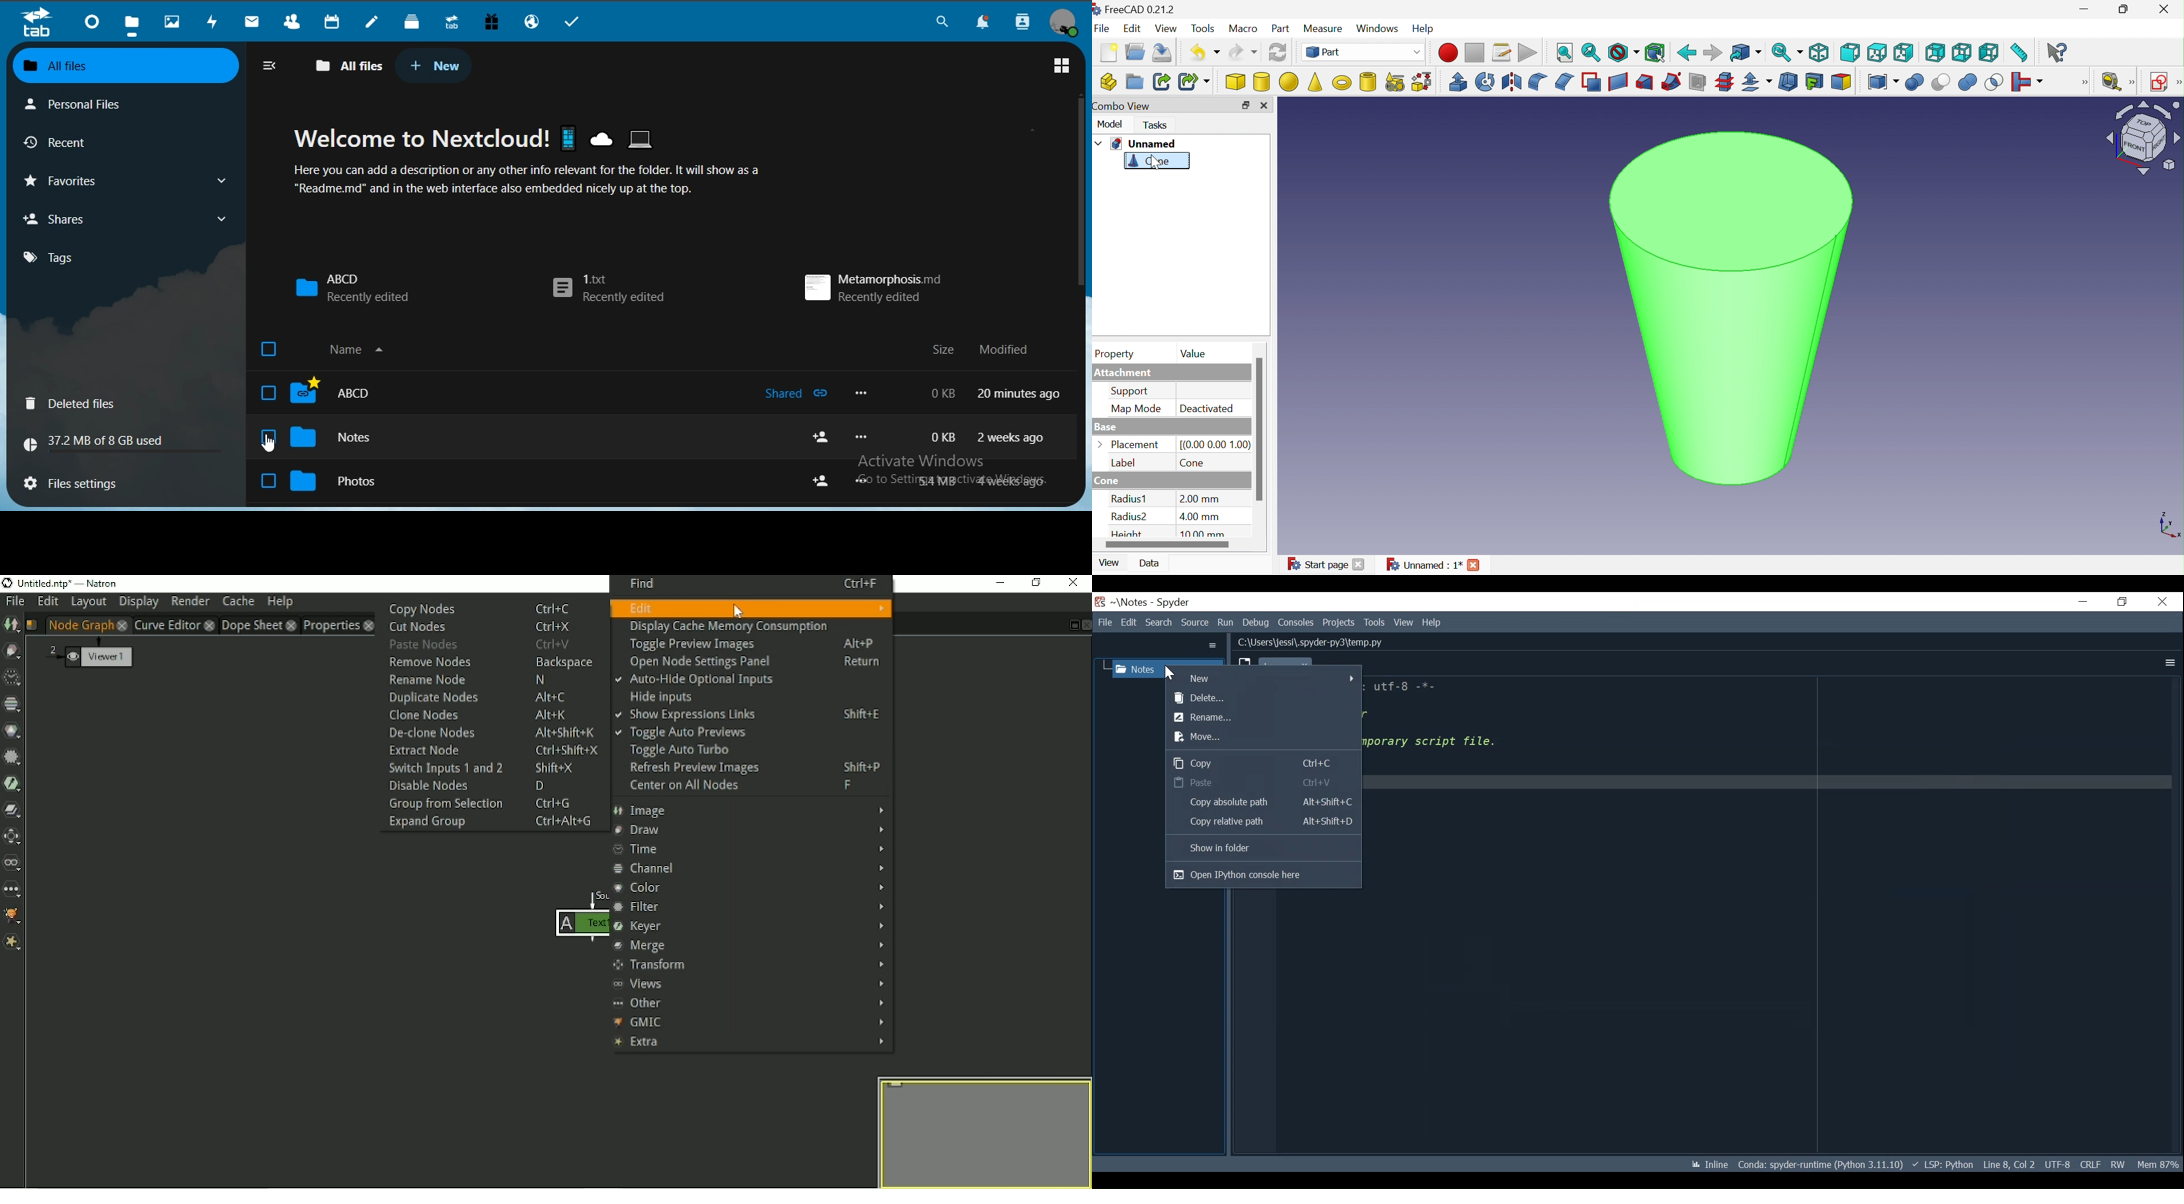 The image size is (2184, 1204). Describe the element at coordinates (492, 21) in the screenshot. I see `free trial` at that location.